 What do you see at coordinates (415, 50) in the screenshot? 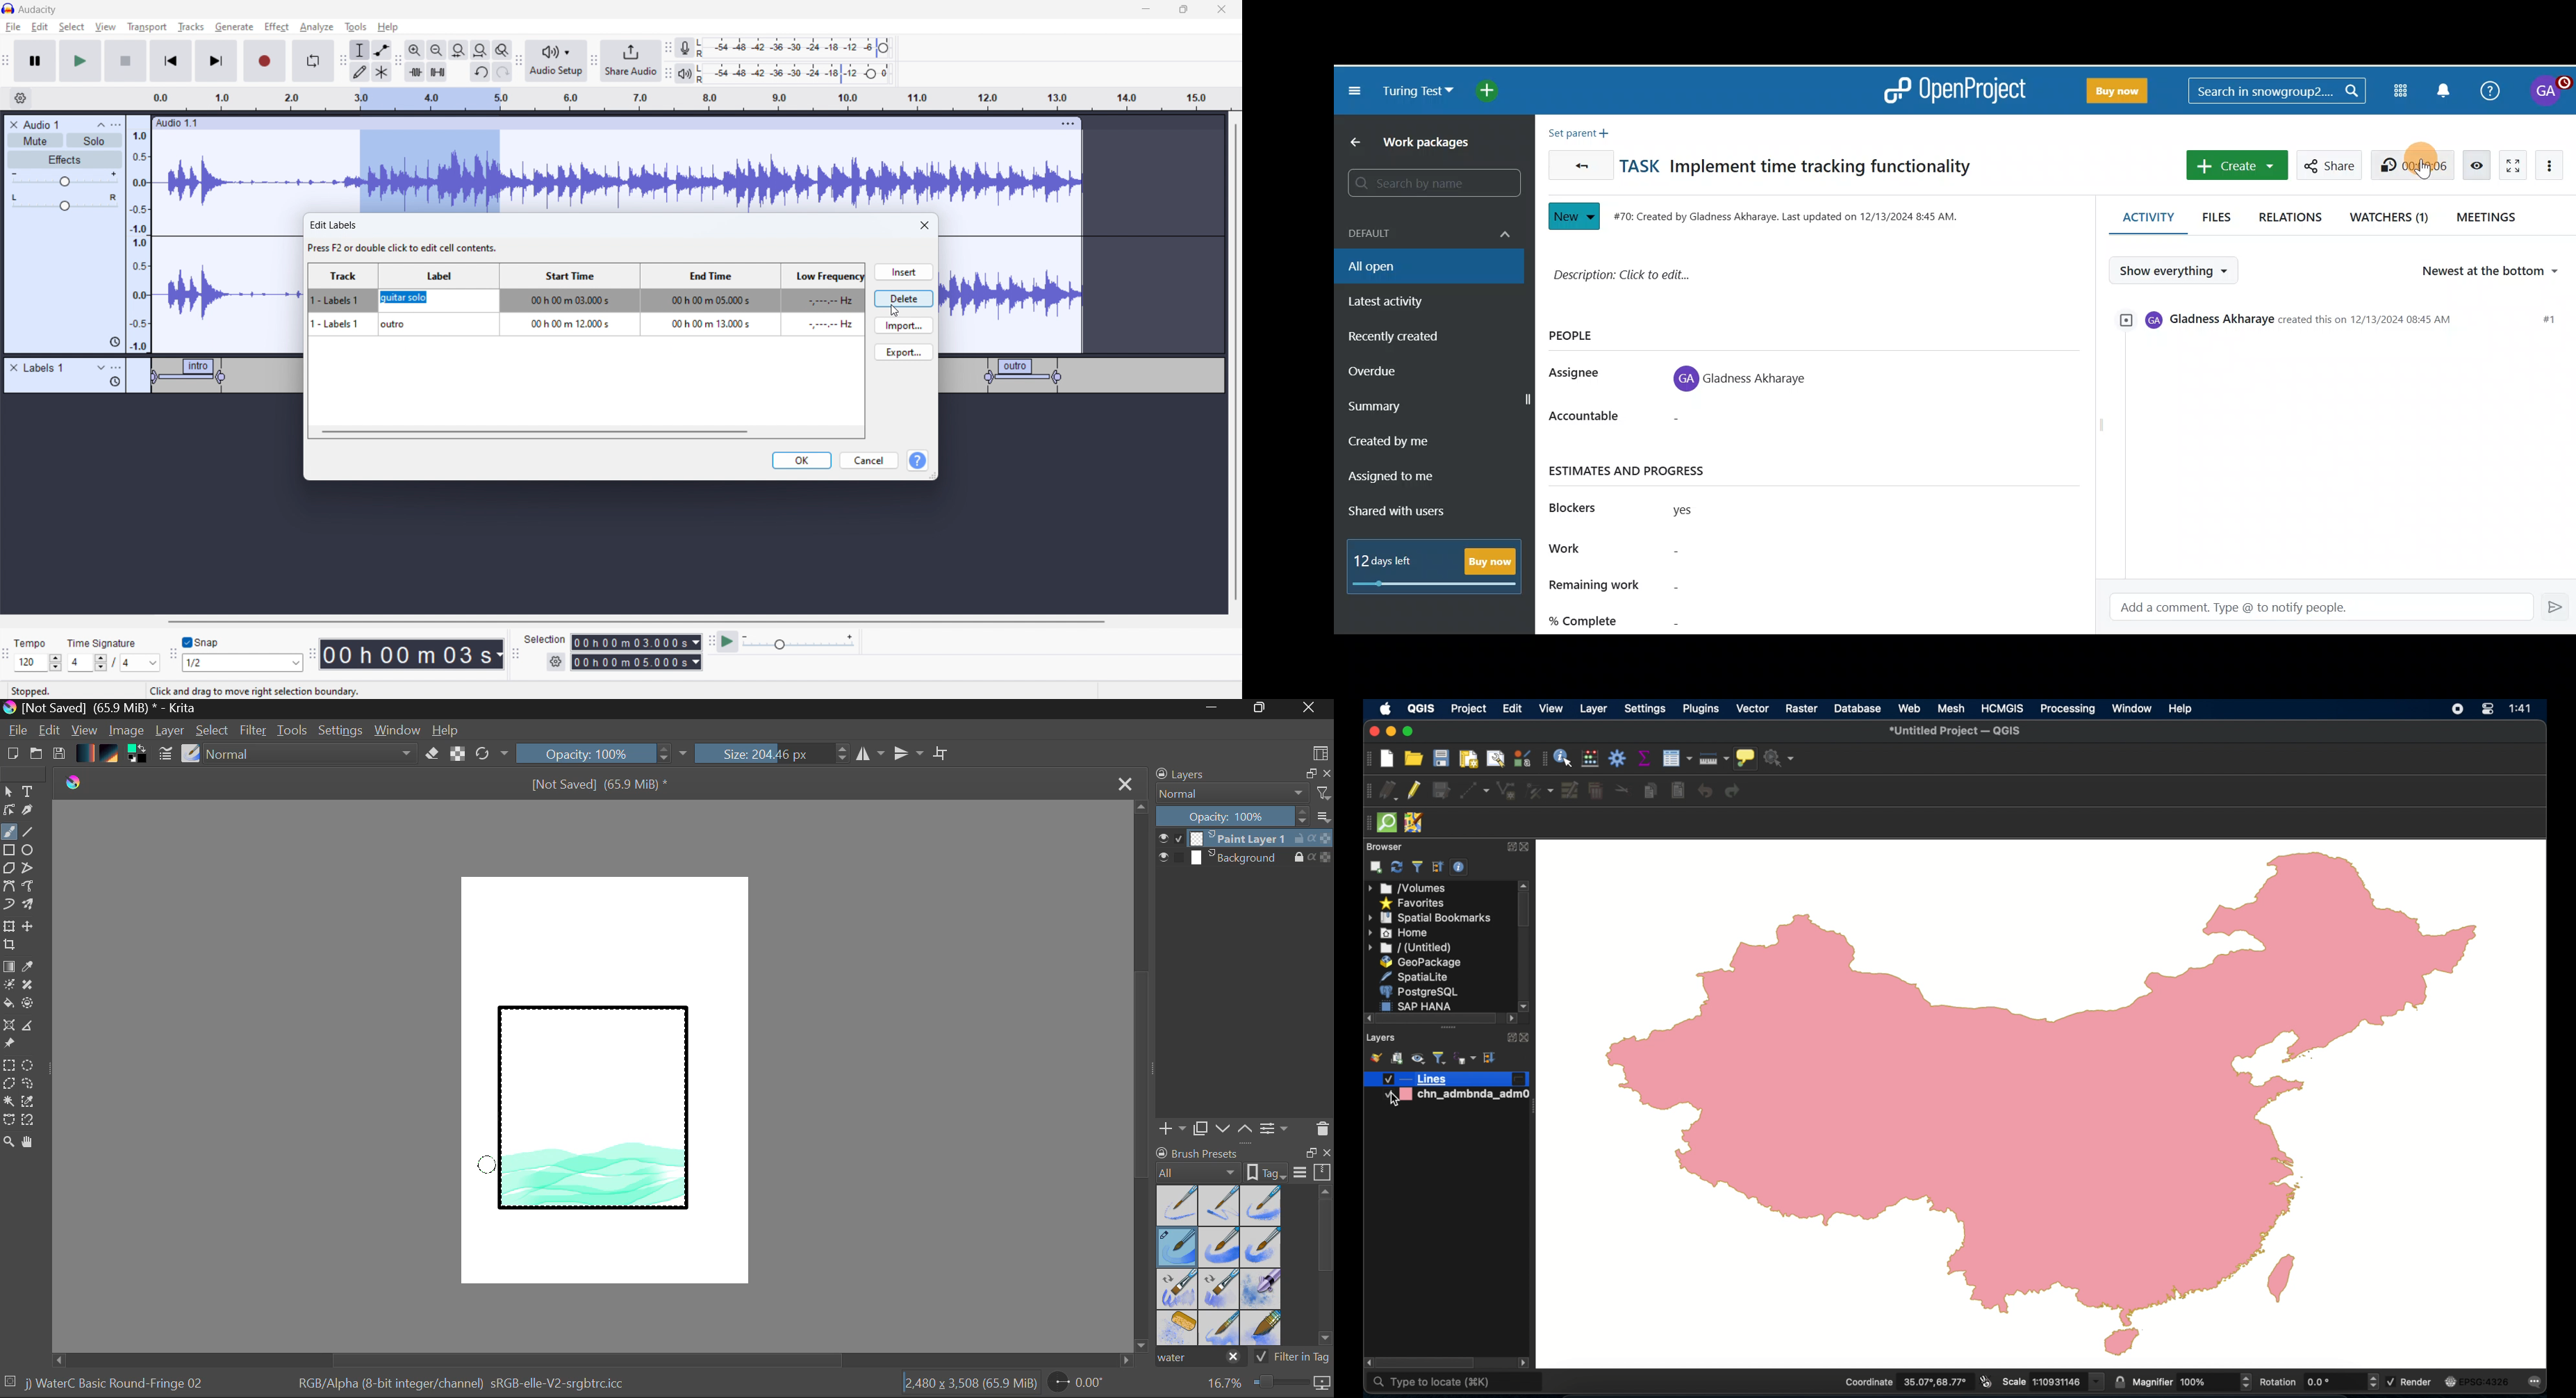
I see `zoom in` at bounding box center [415, 50].